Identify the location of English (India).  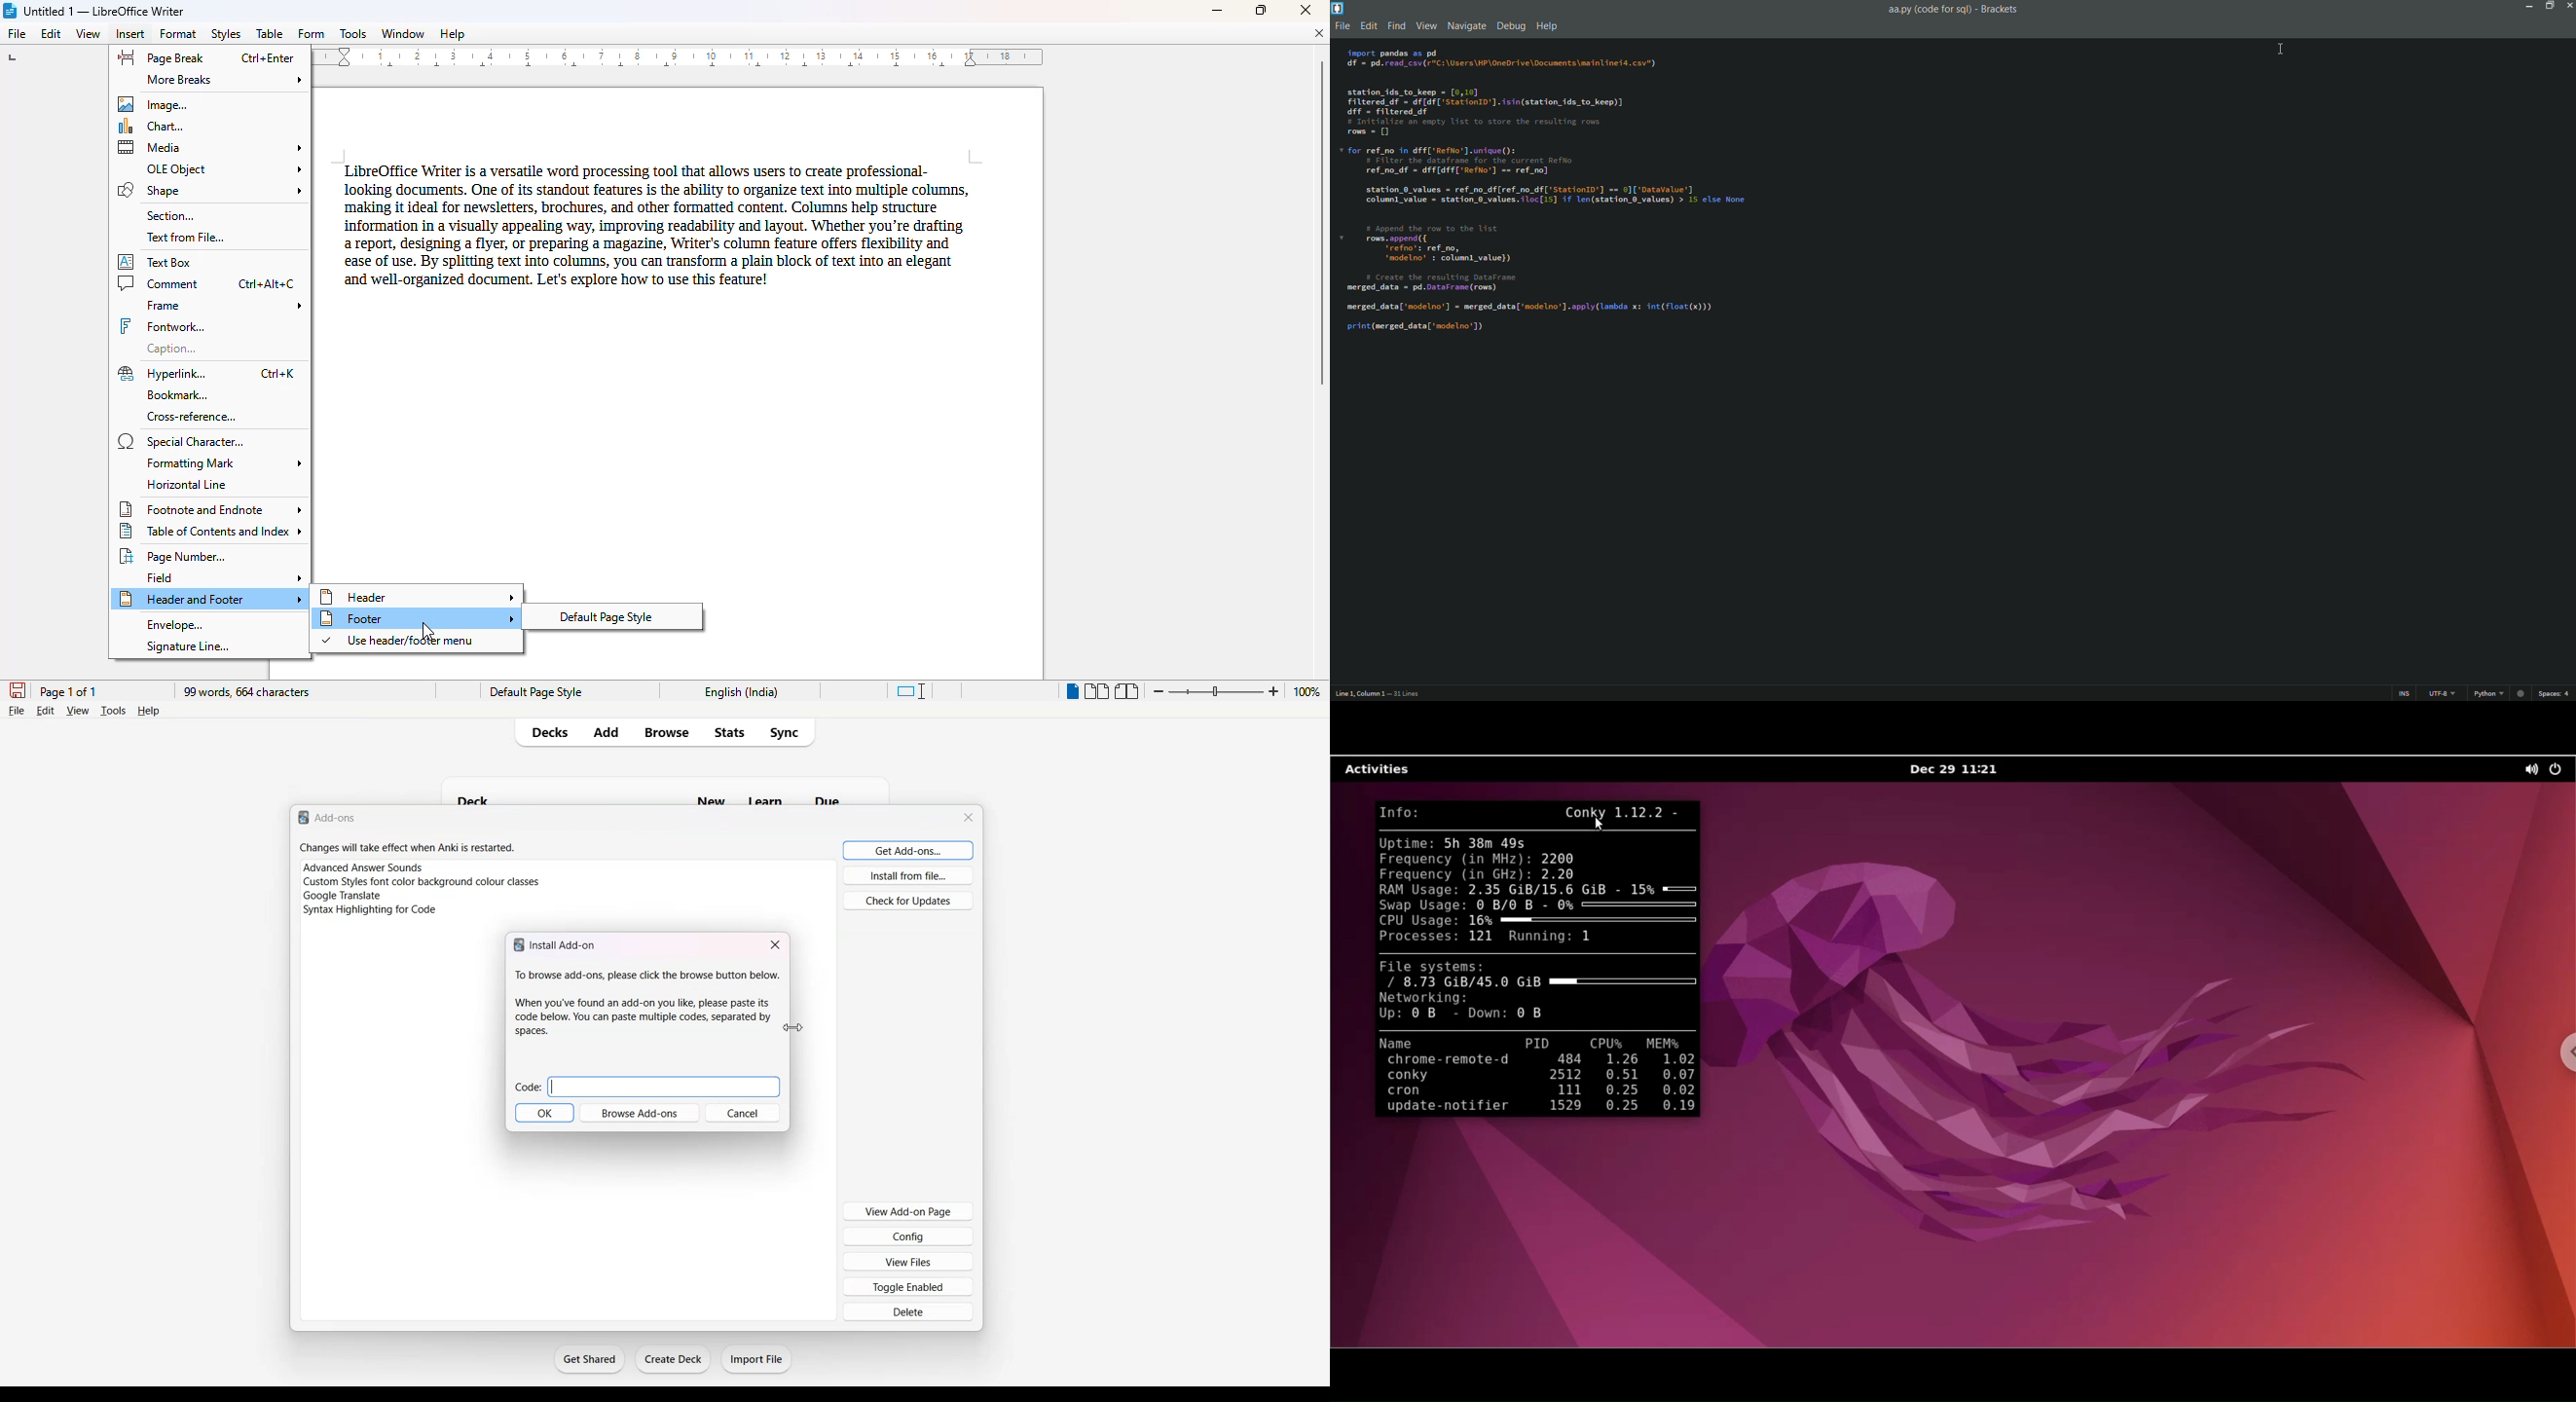
(742, 692).